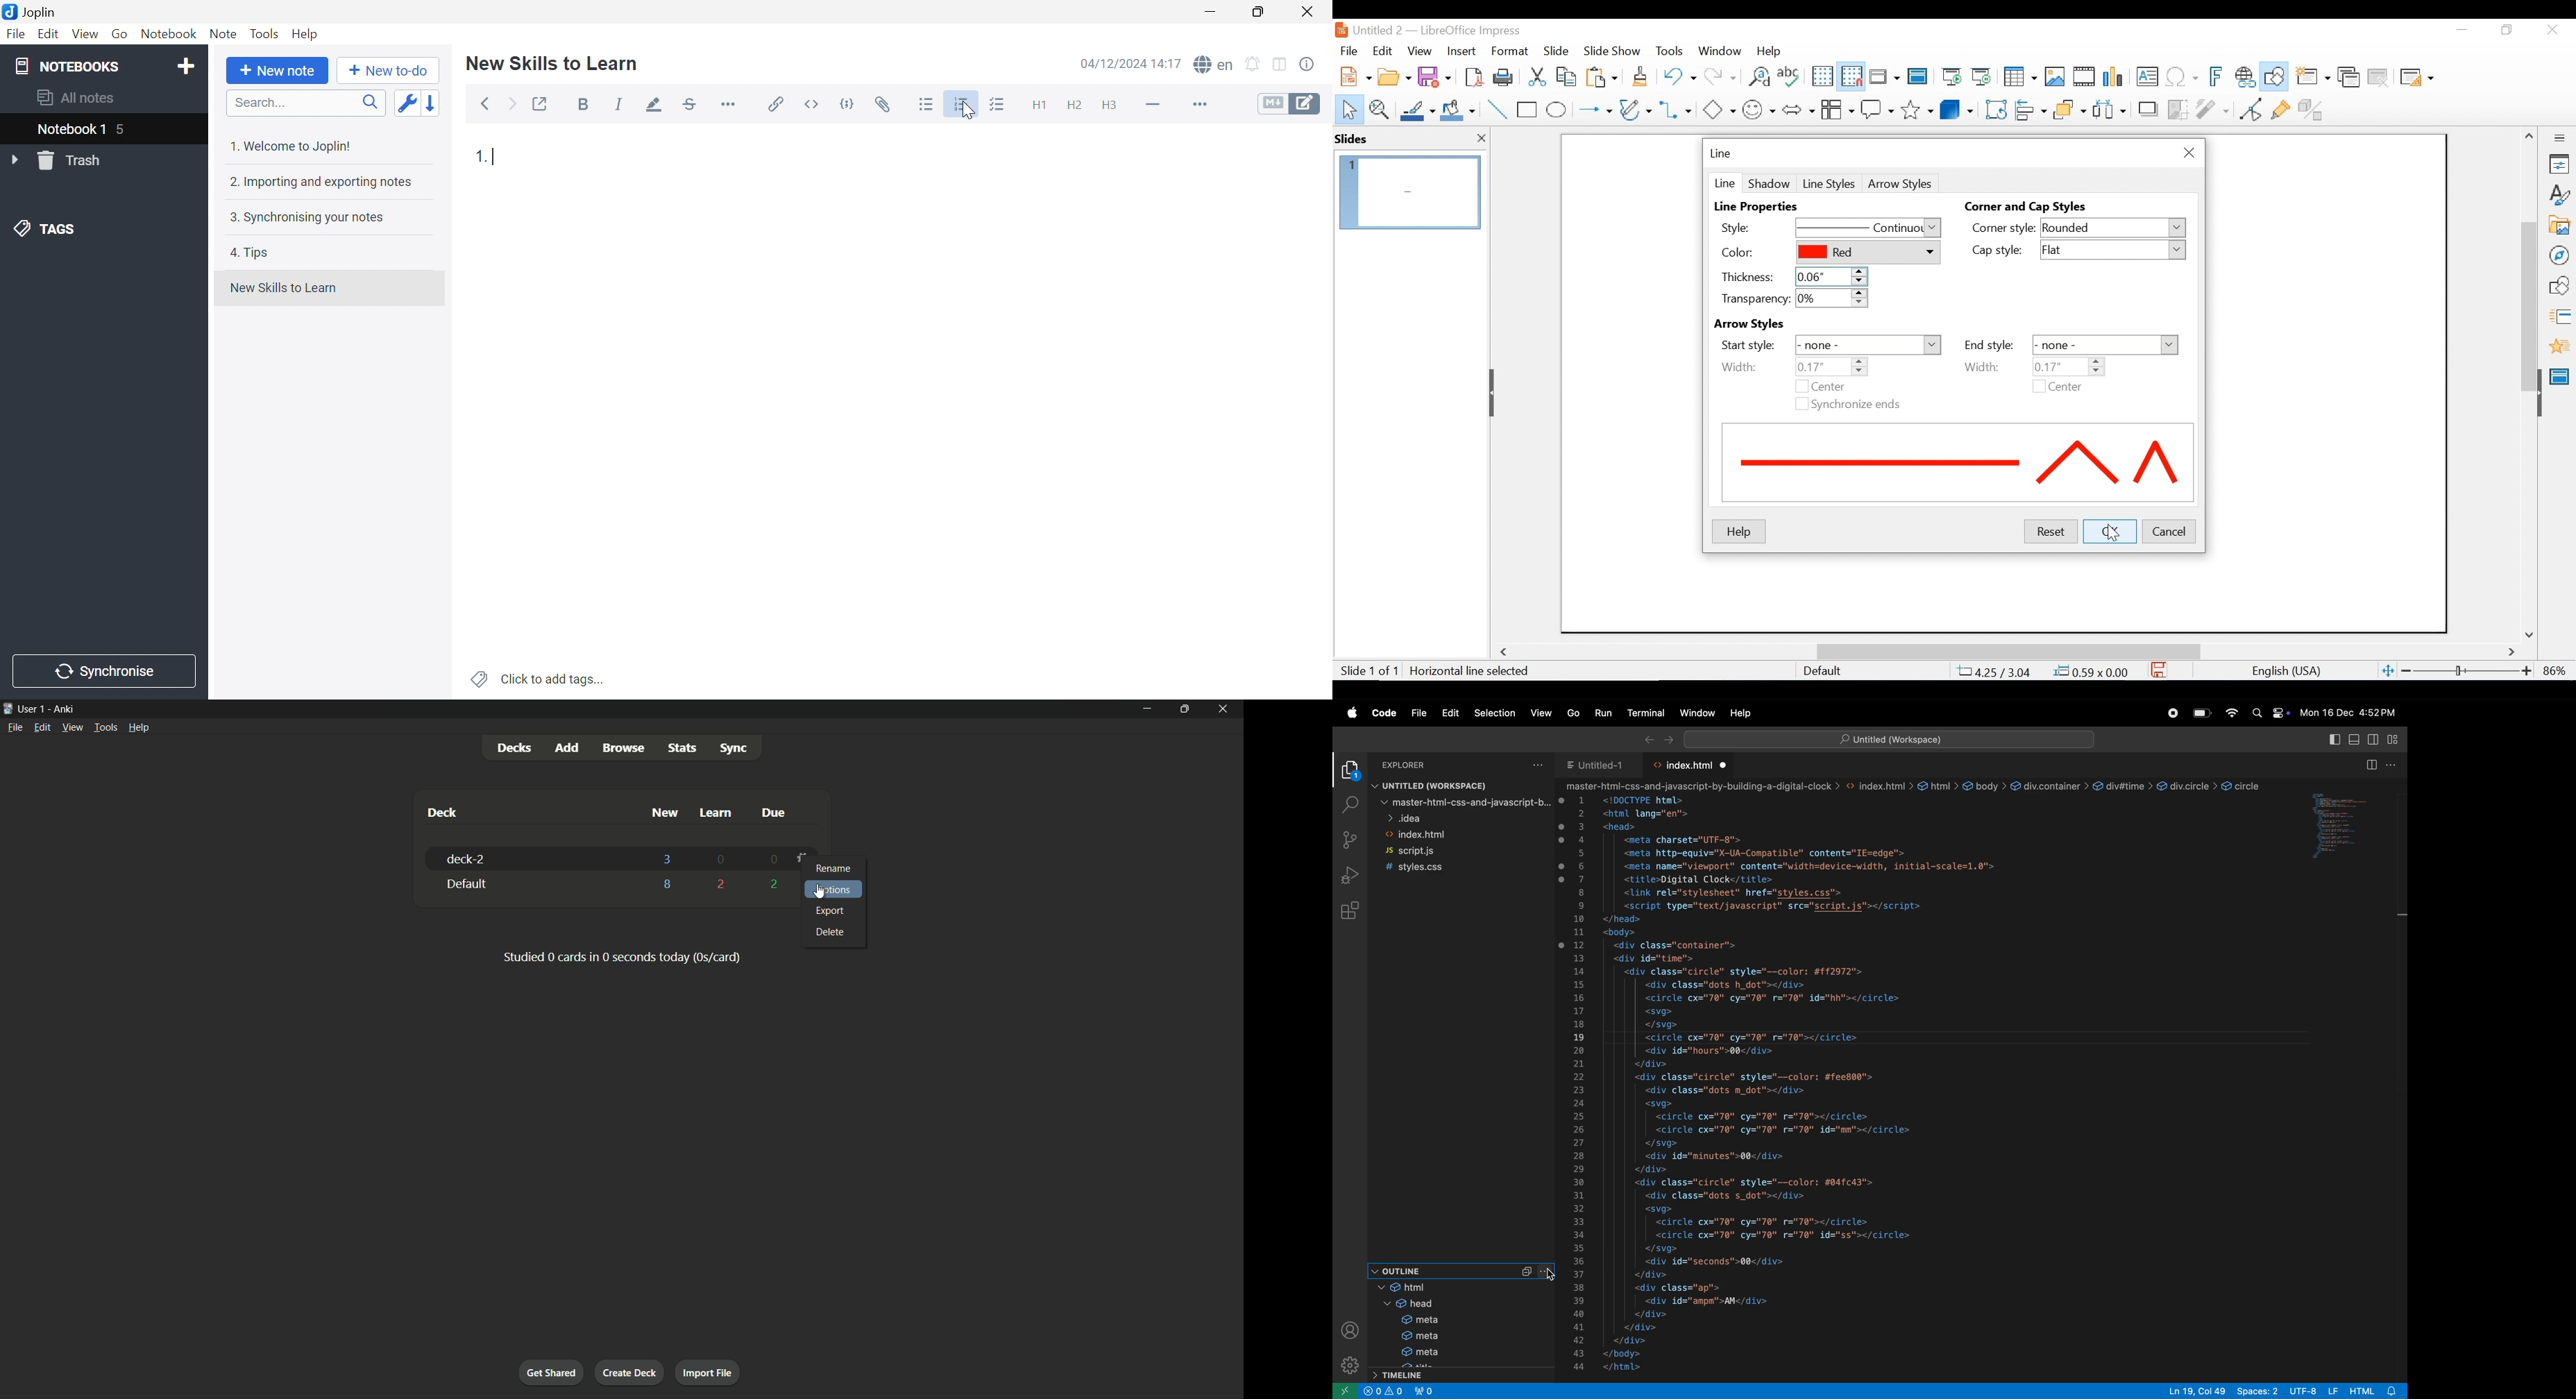 The image size is (2576, 1400). Describe the element at coordinates (518, 747) in the screenshot. I see `decks` at that location.